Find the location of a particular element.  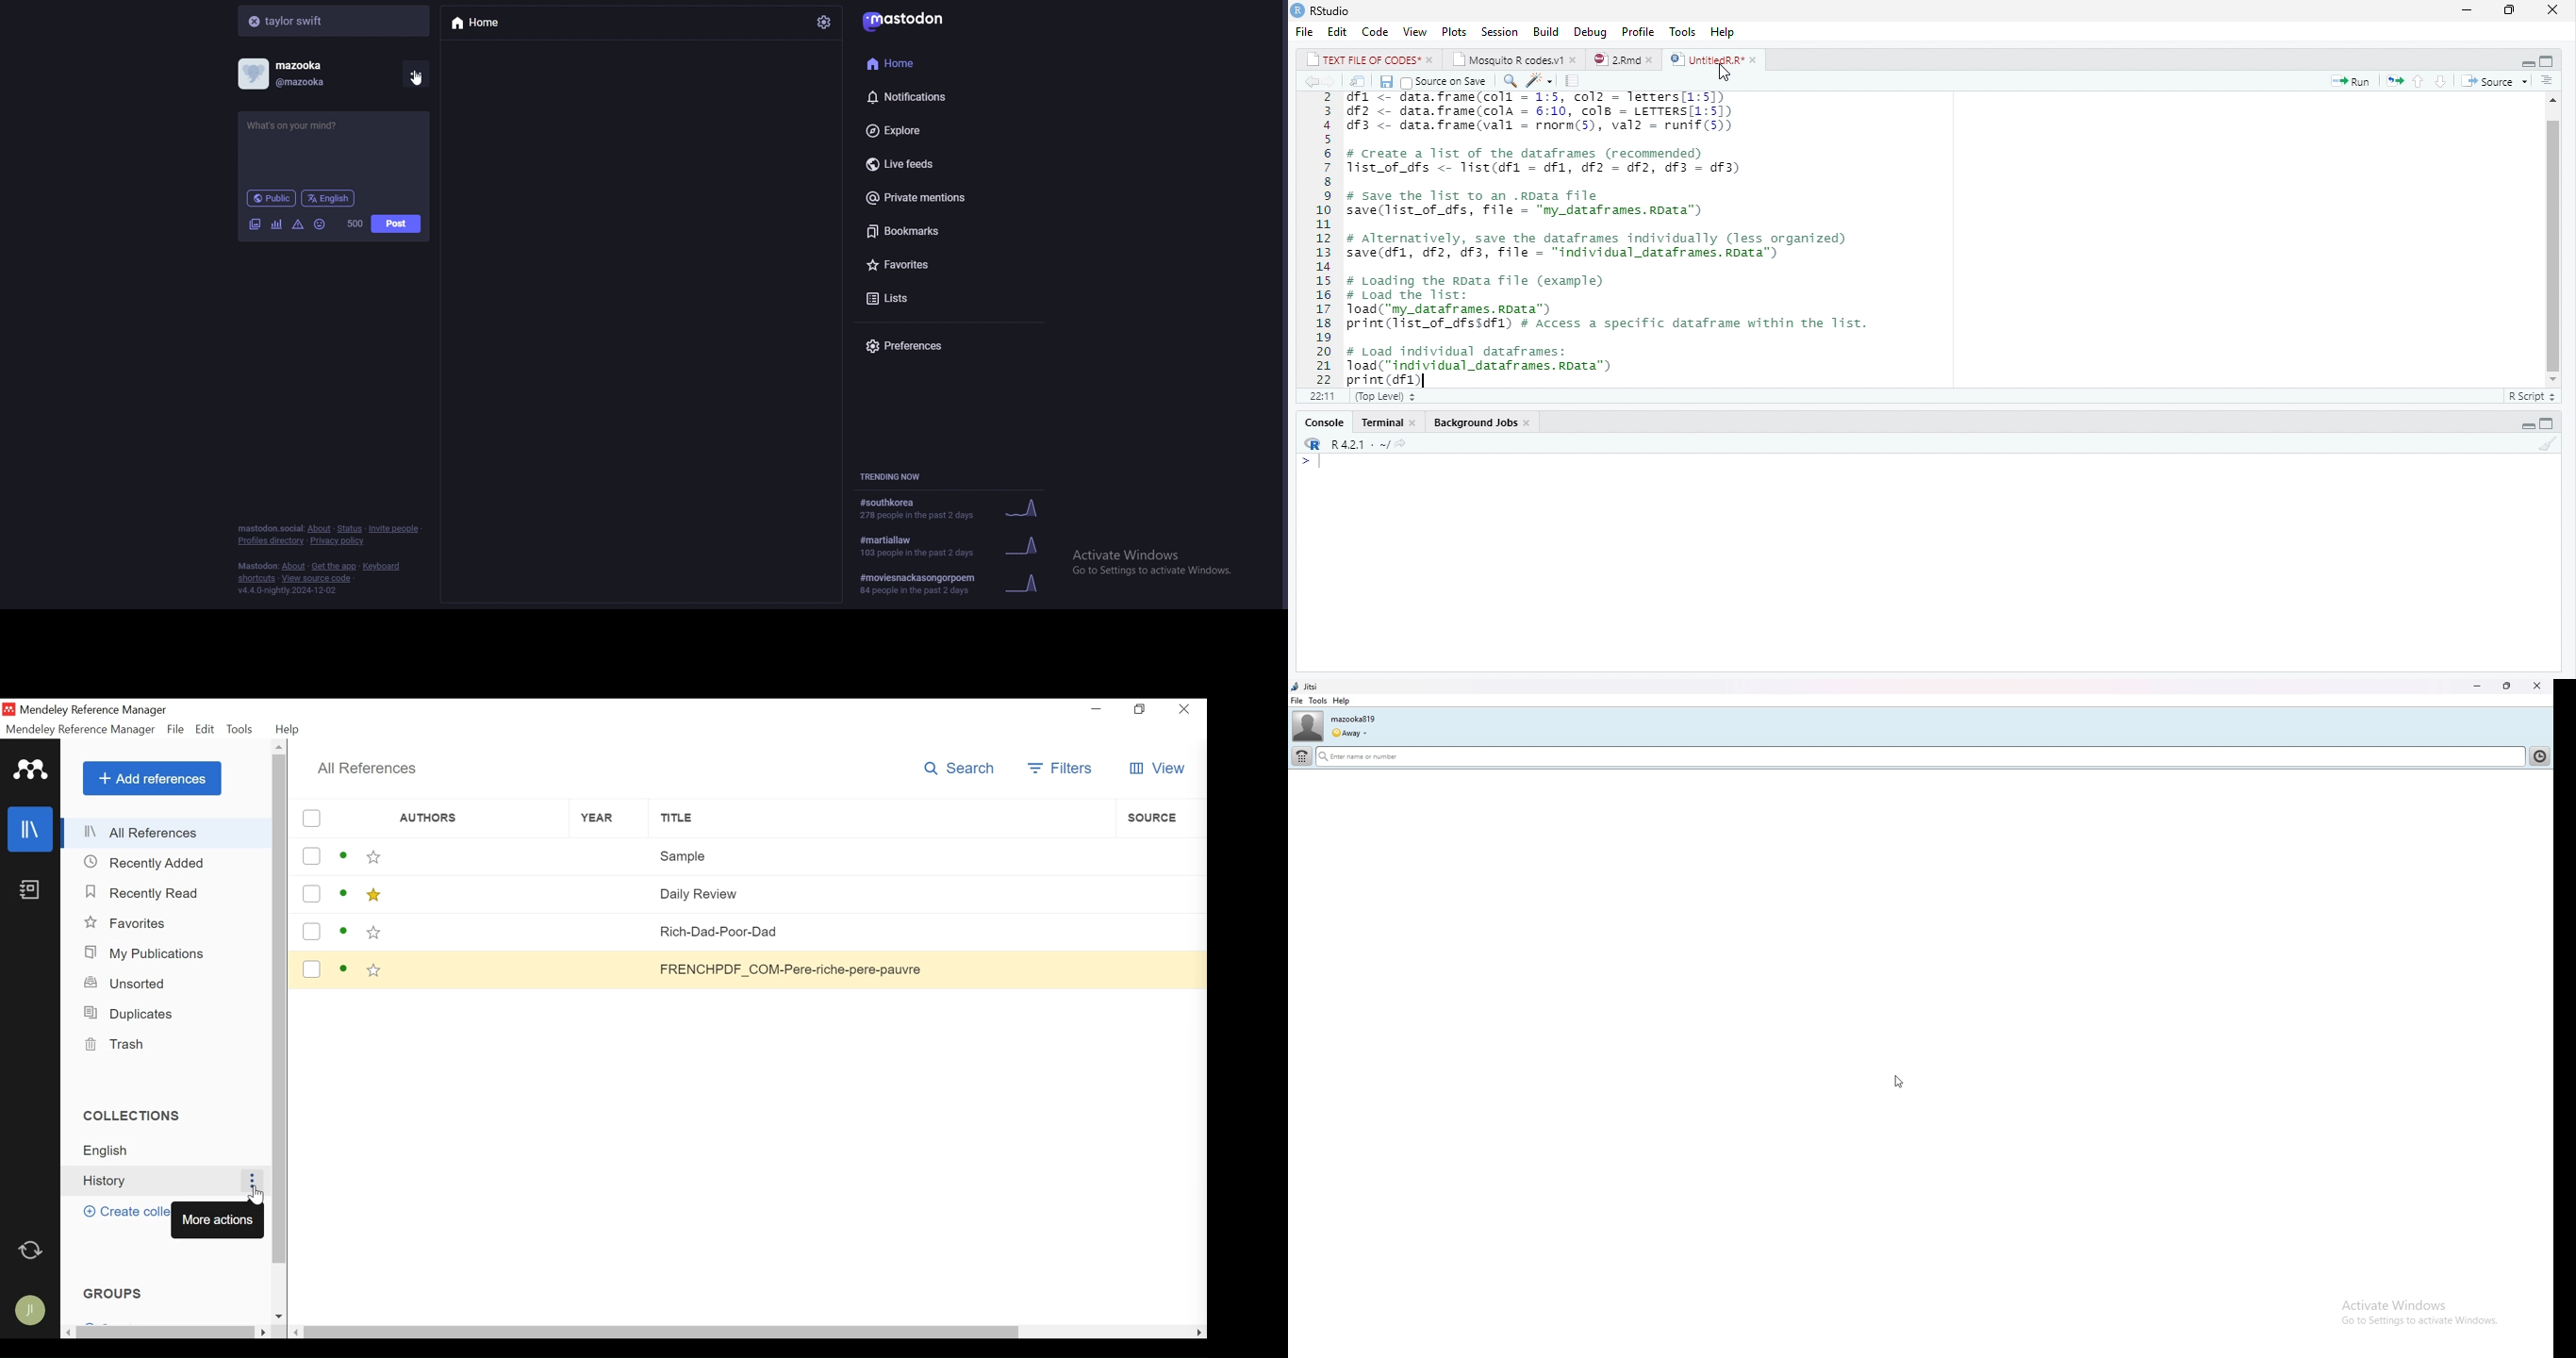

Toggle favorites is located at coordinates (372, 895).